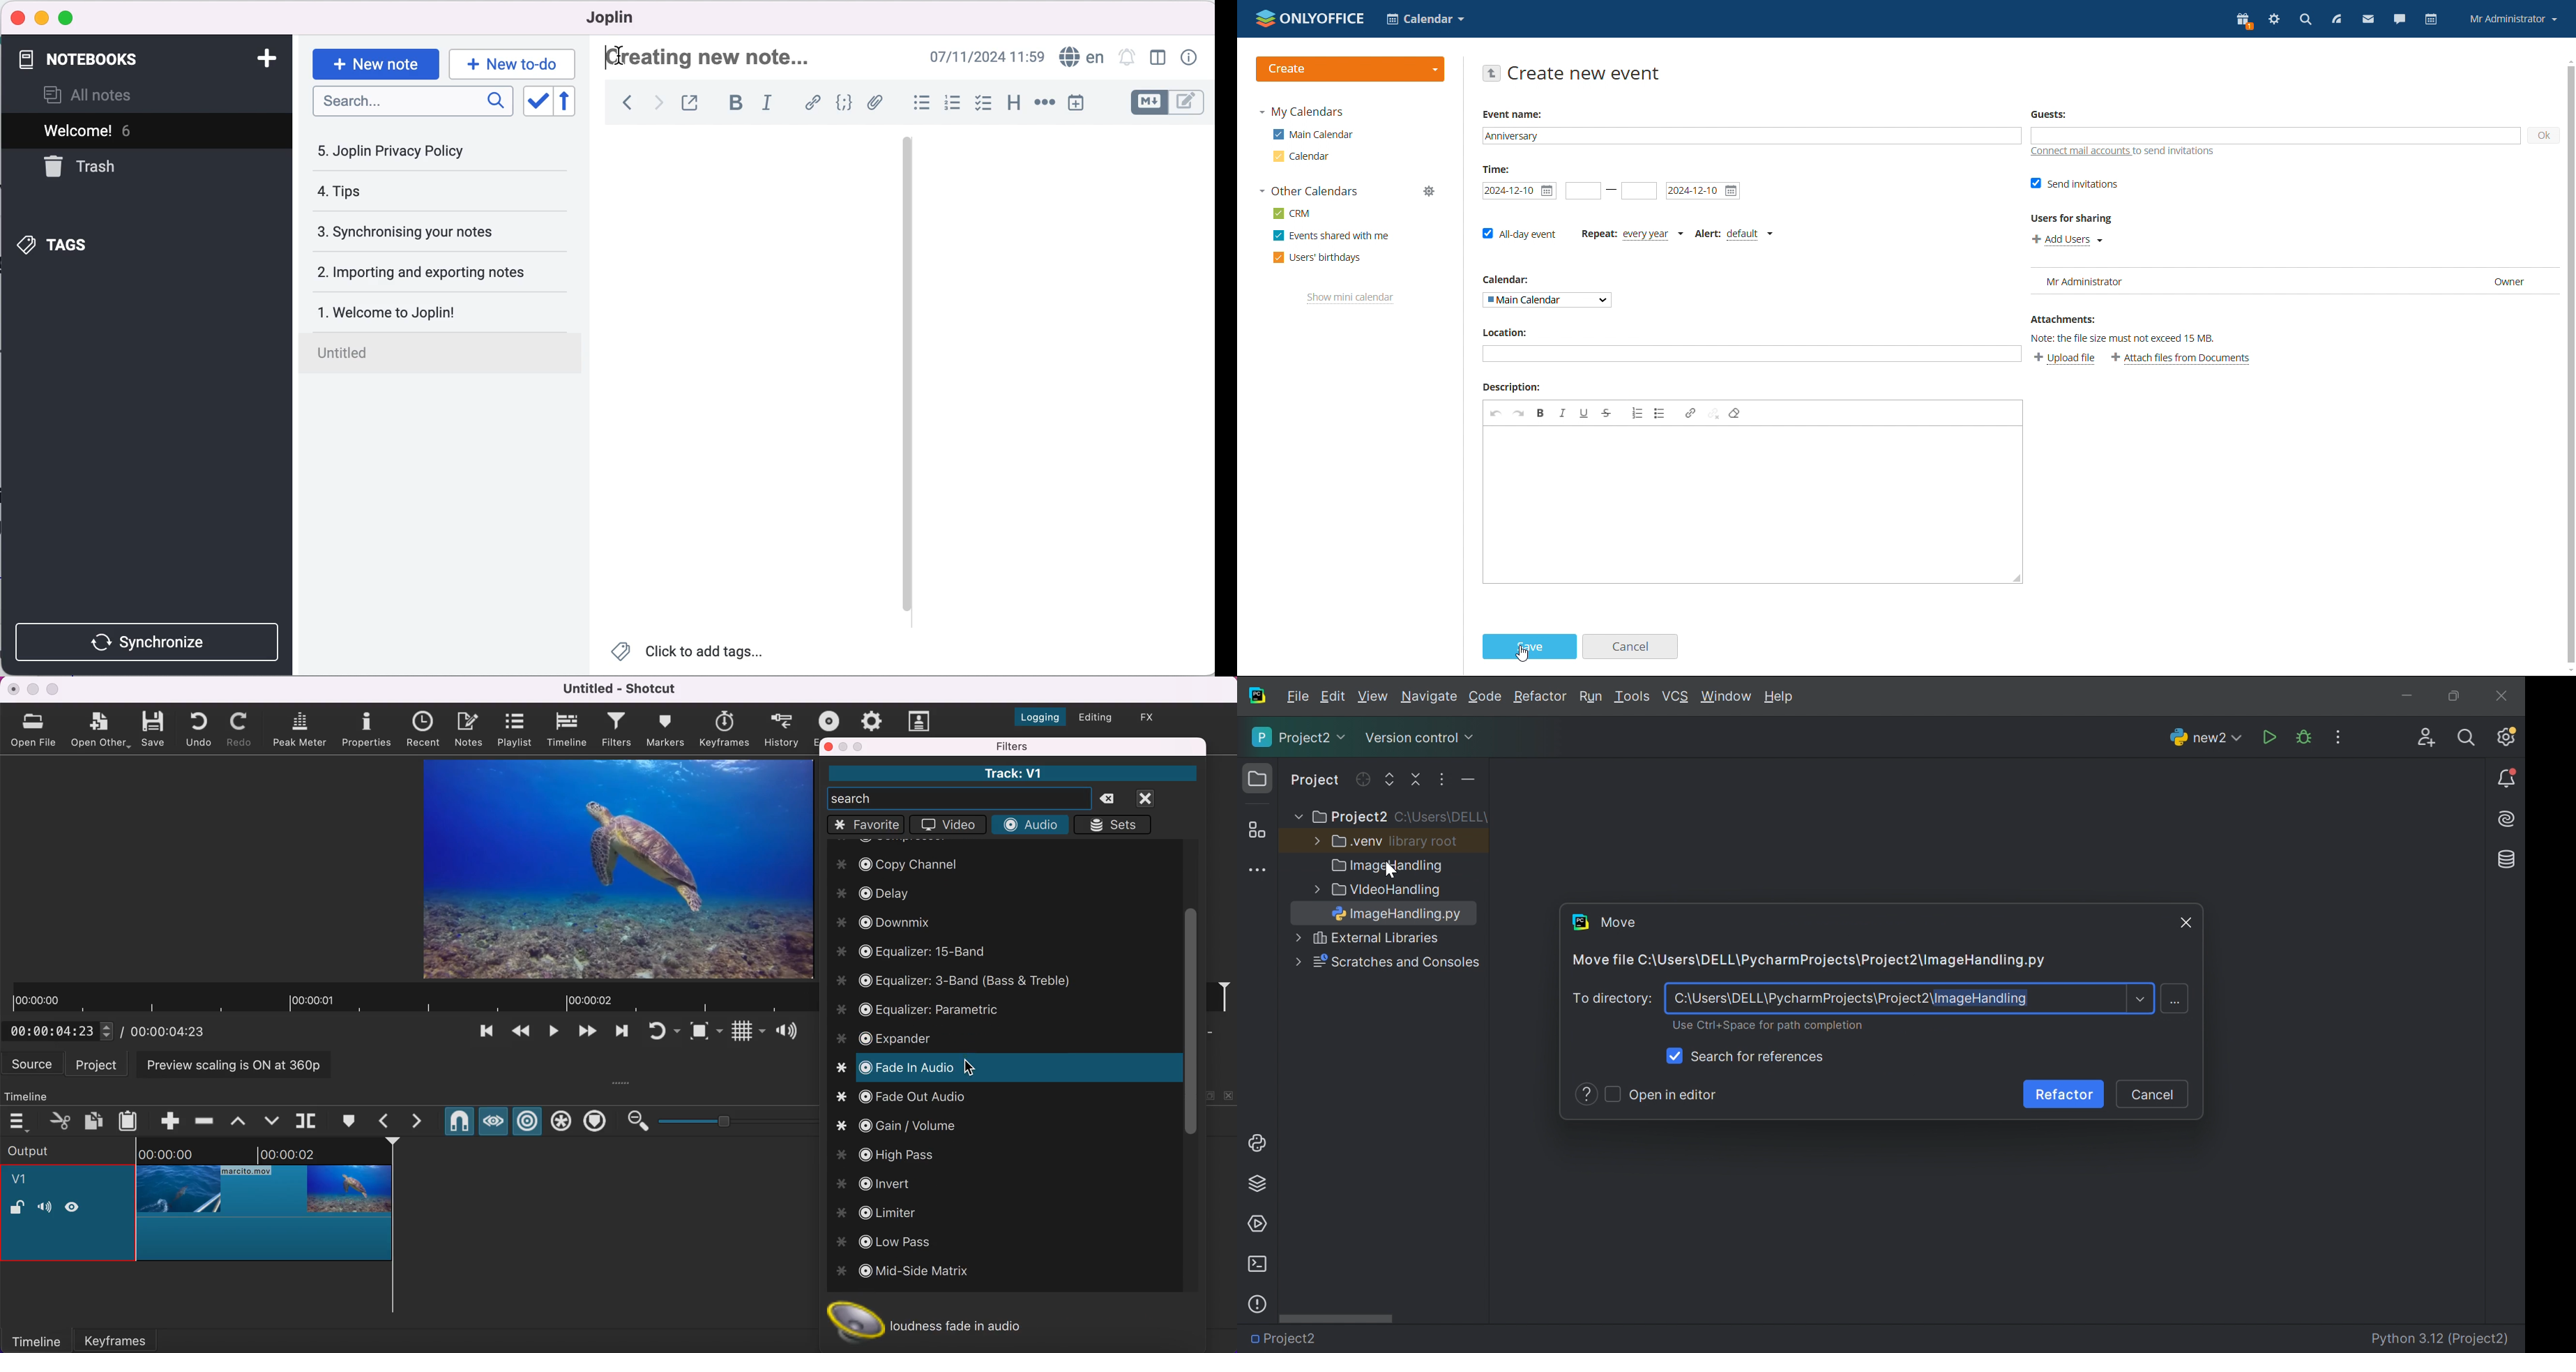 The width and height of the screenshot is (2576, 1372). What do you see at coordinates (829, 746) in the screenshot?
I see `close` at bounding box center [829, 746].